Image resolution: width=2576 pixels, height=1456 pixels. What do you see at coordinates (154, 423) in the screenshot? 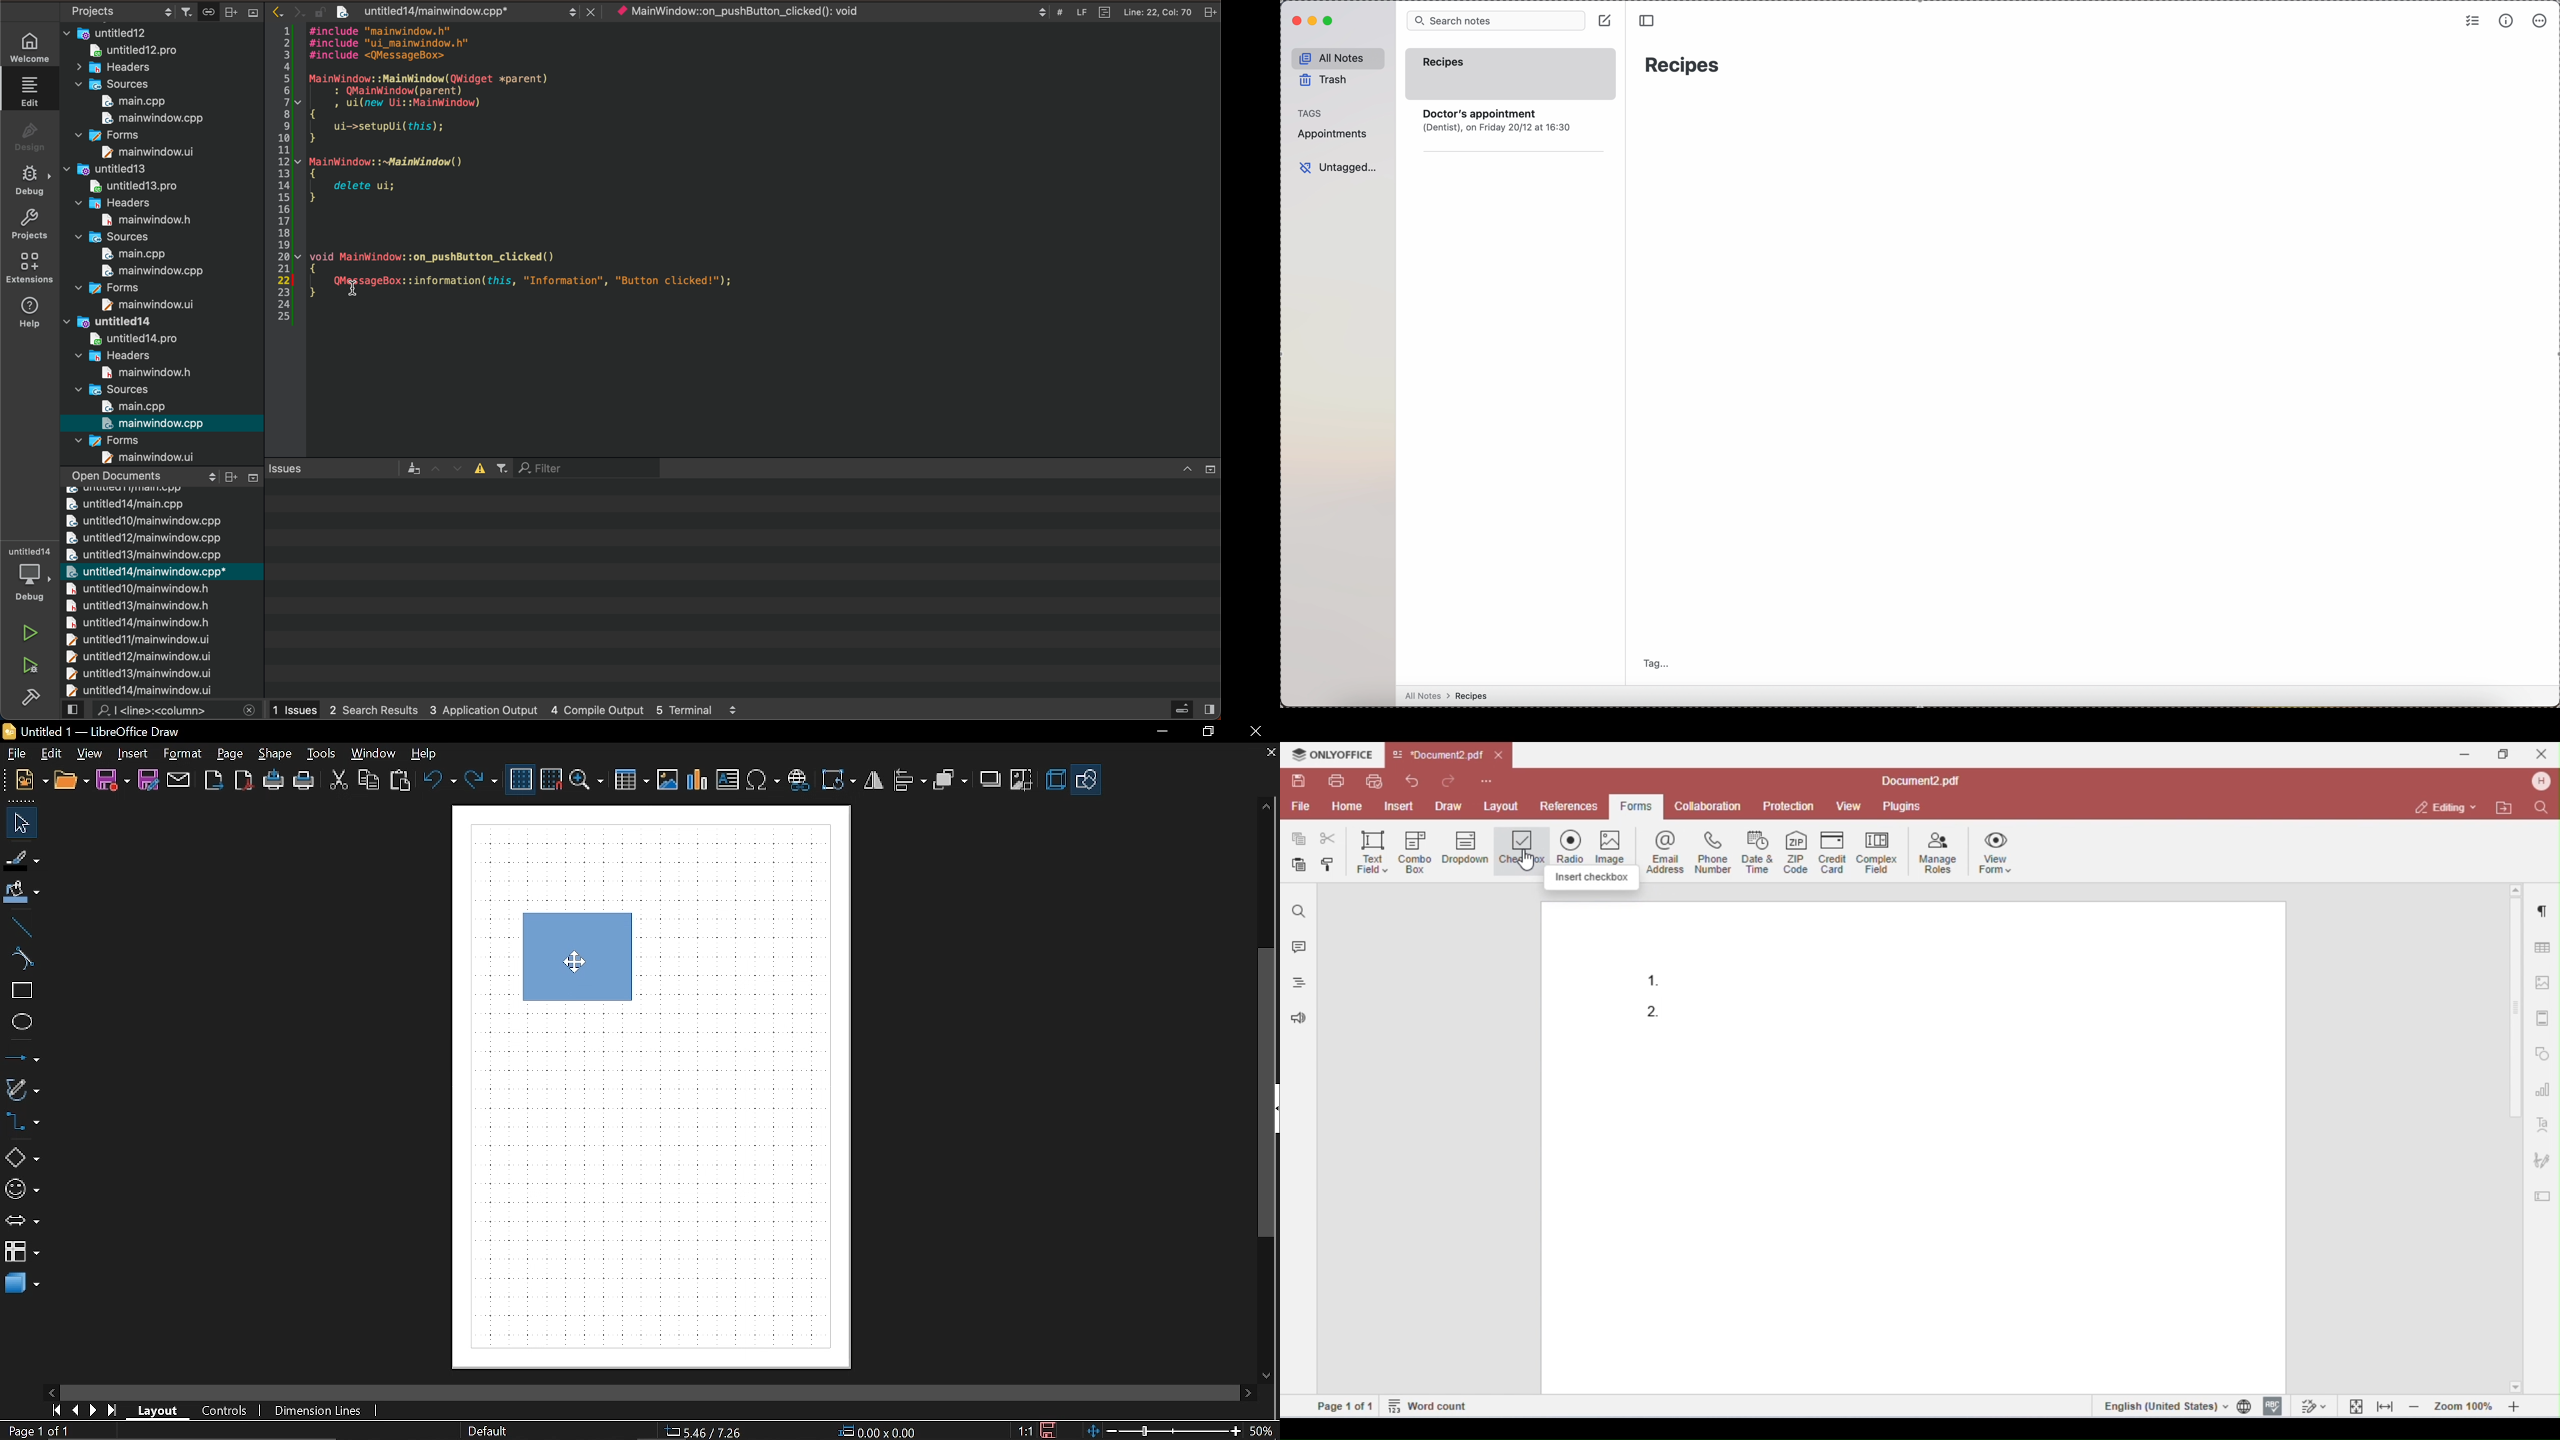
I see `main window.cpp` at bounding box center [154, 423].